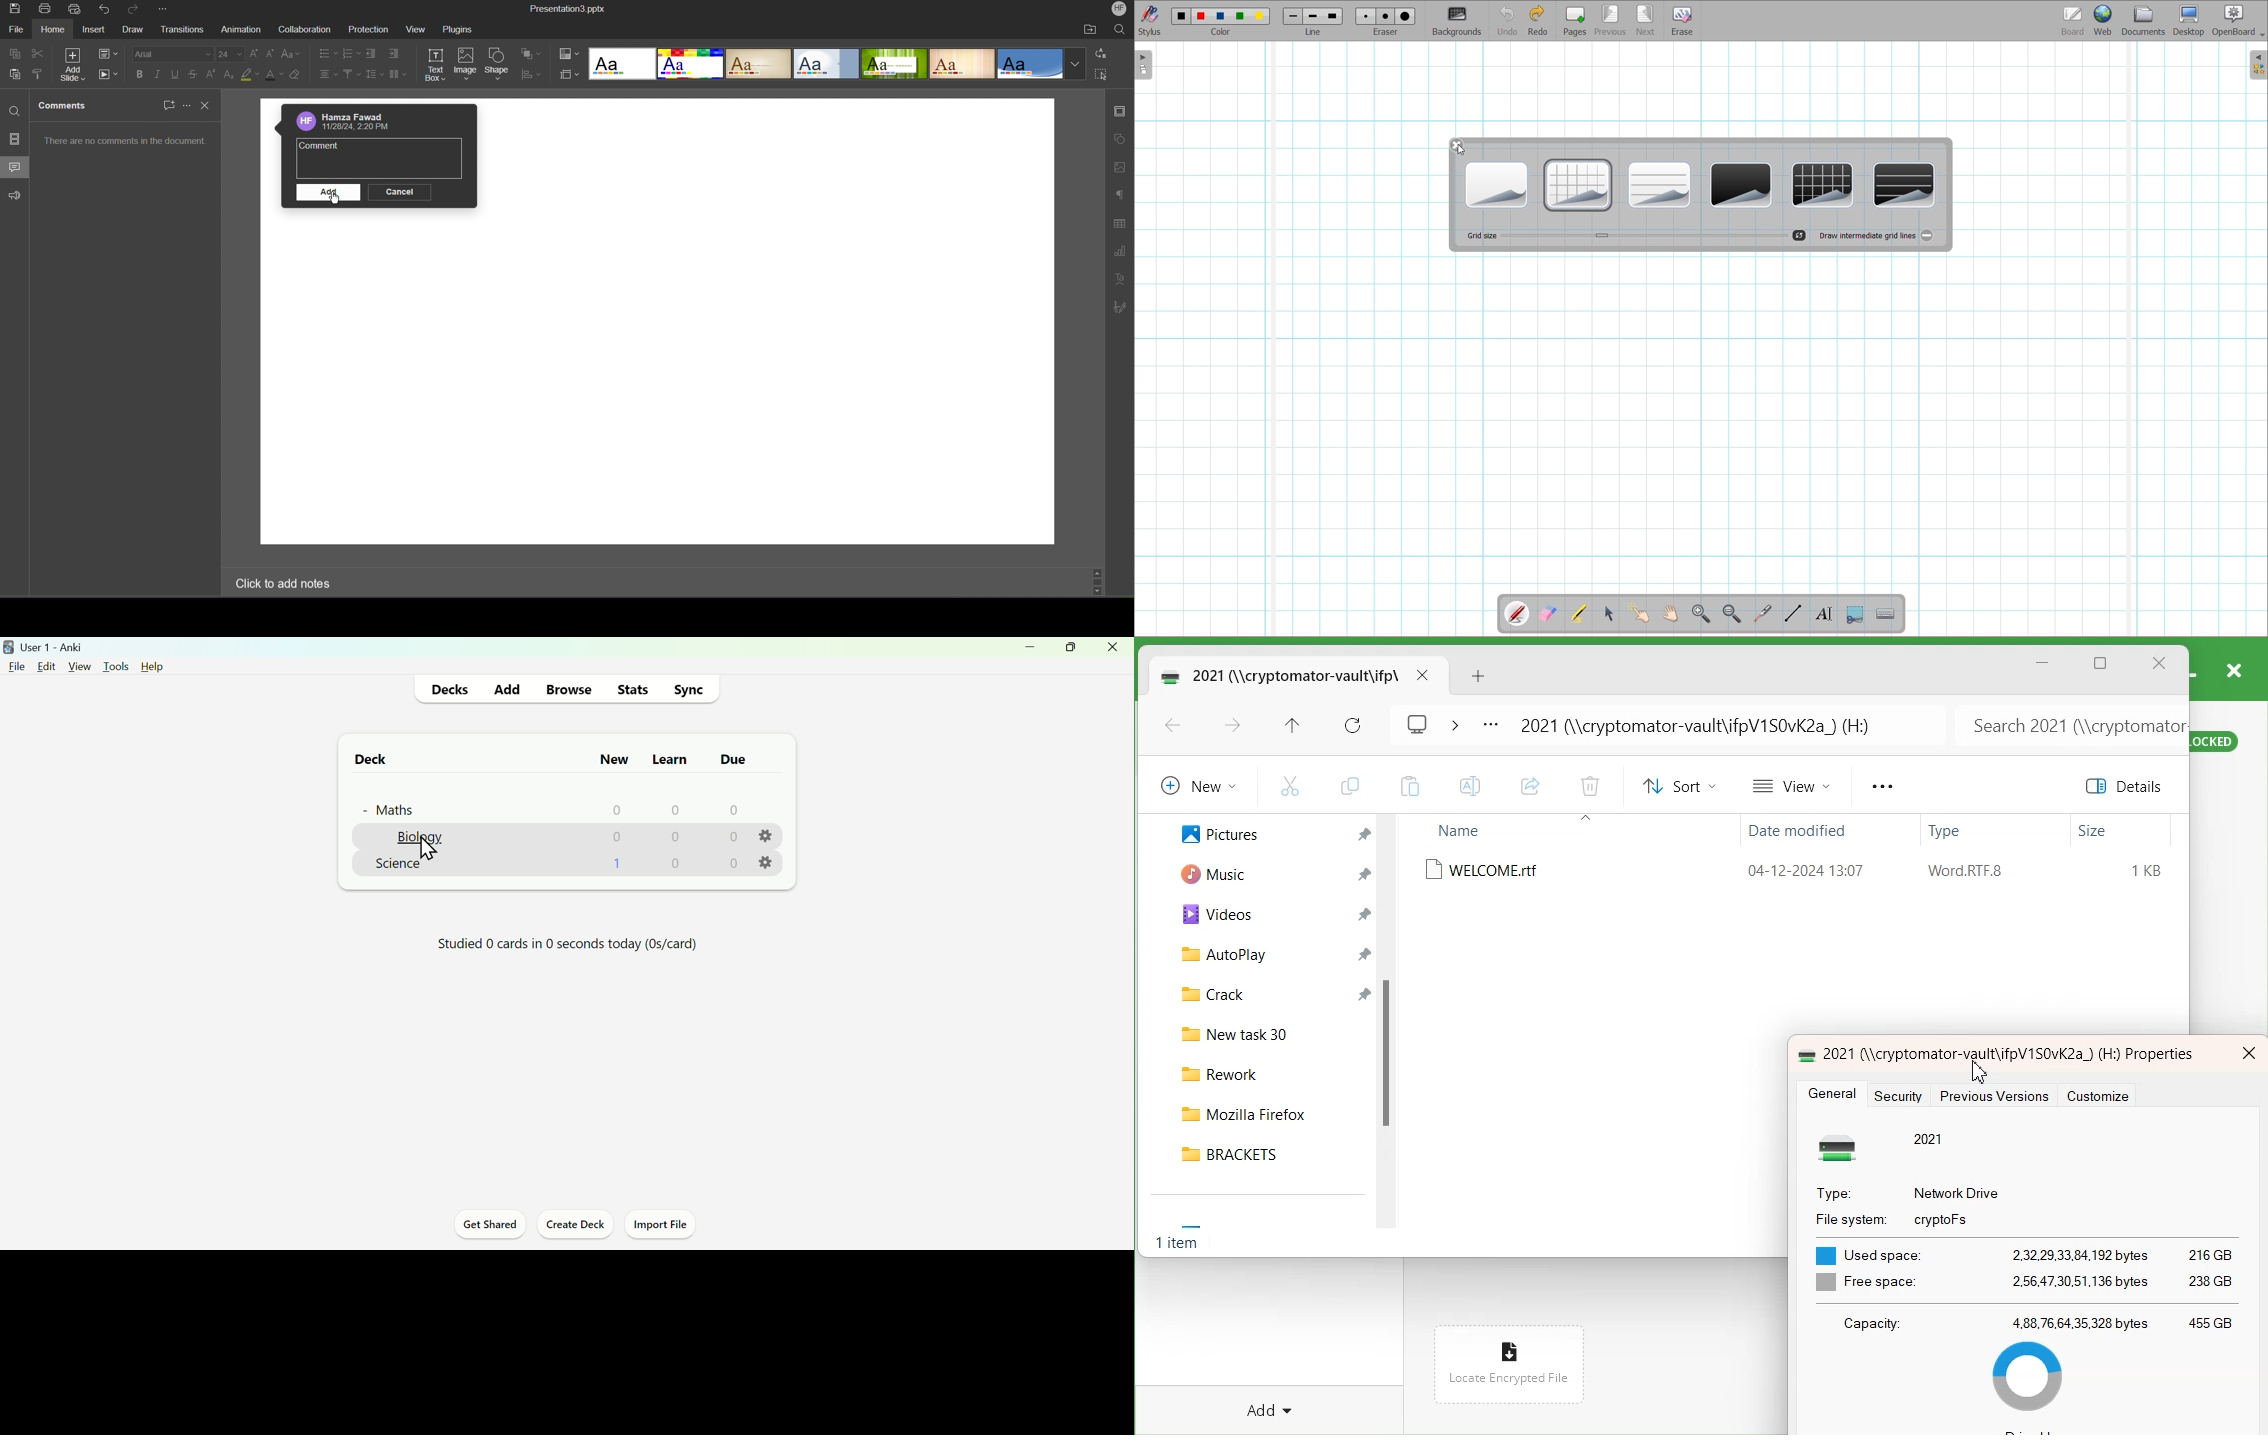 The image size is (2268, 1456). Describe the element at coordinates (419, 838) in the screenshot. I see `Biology` at that location.